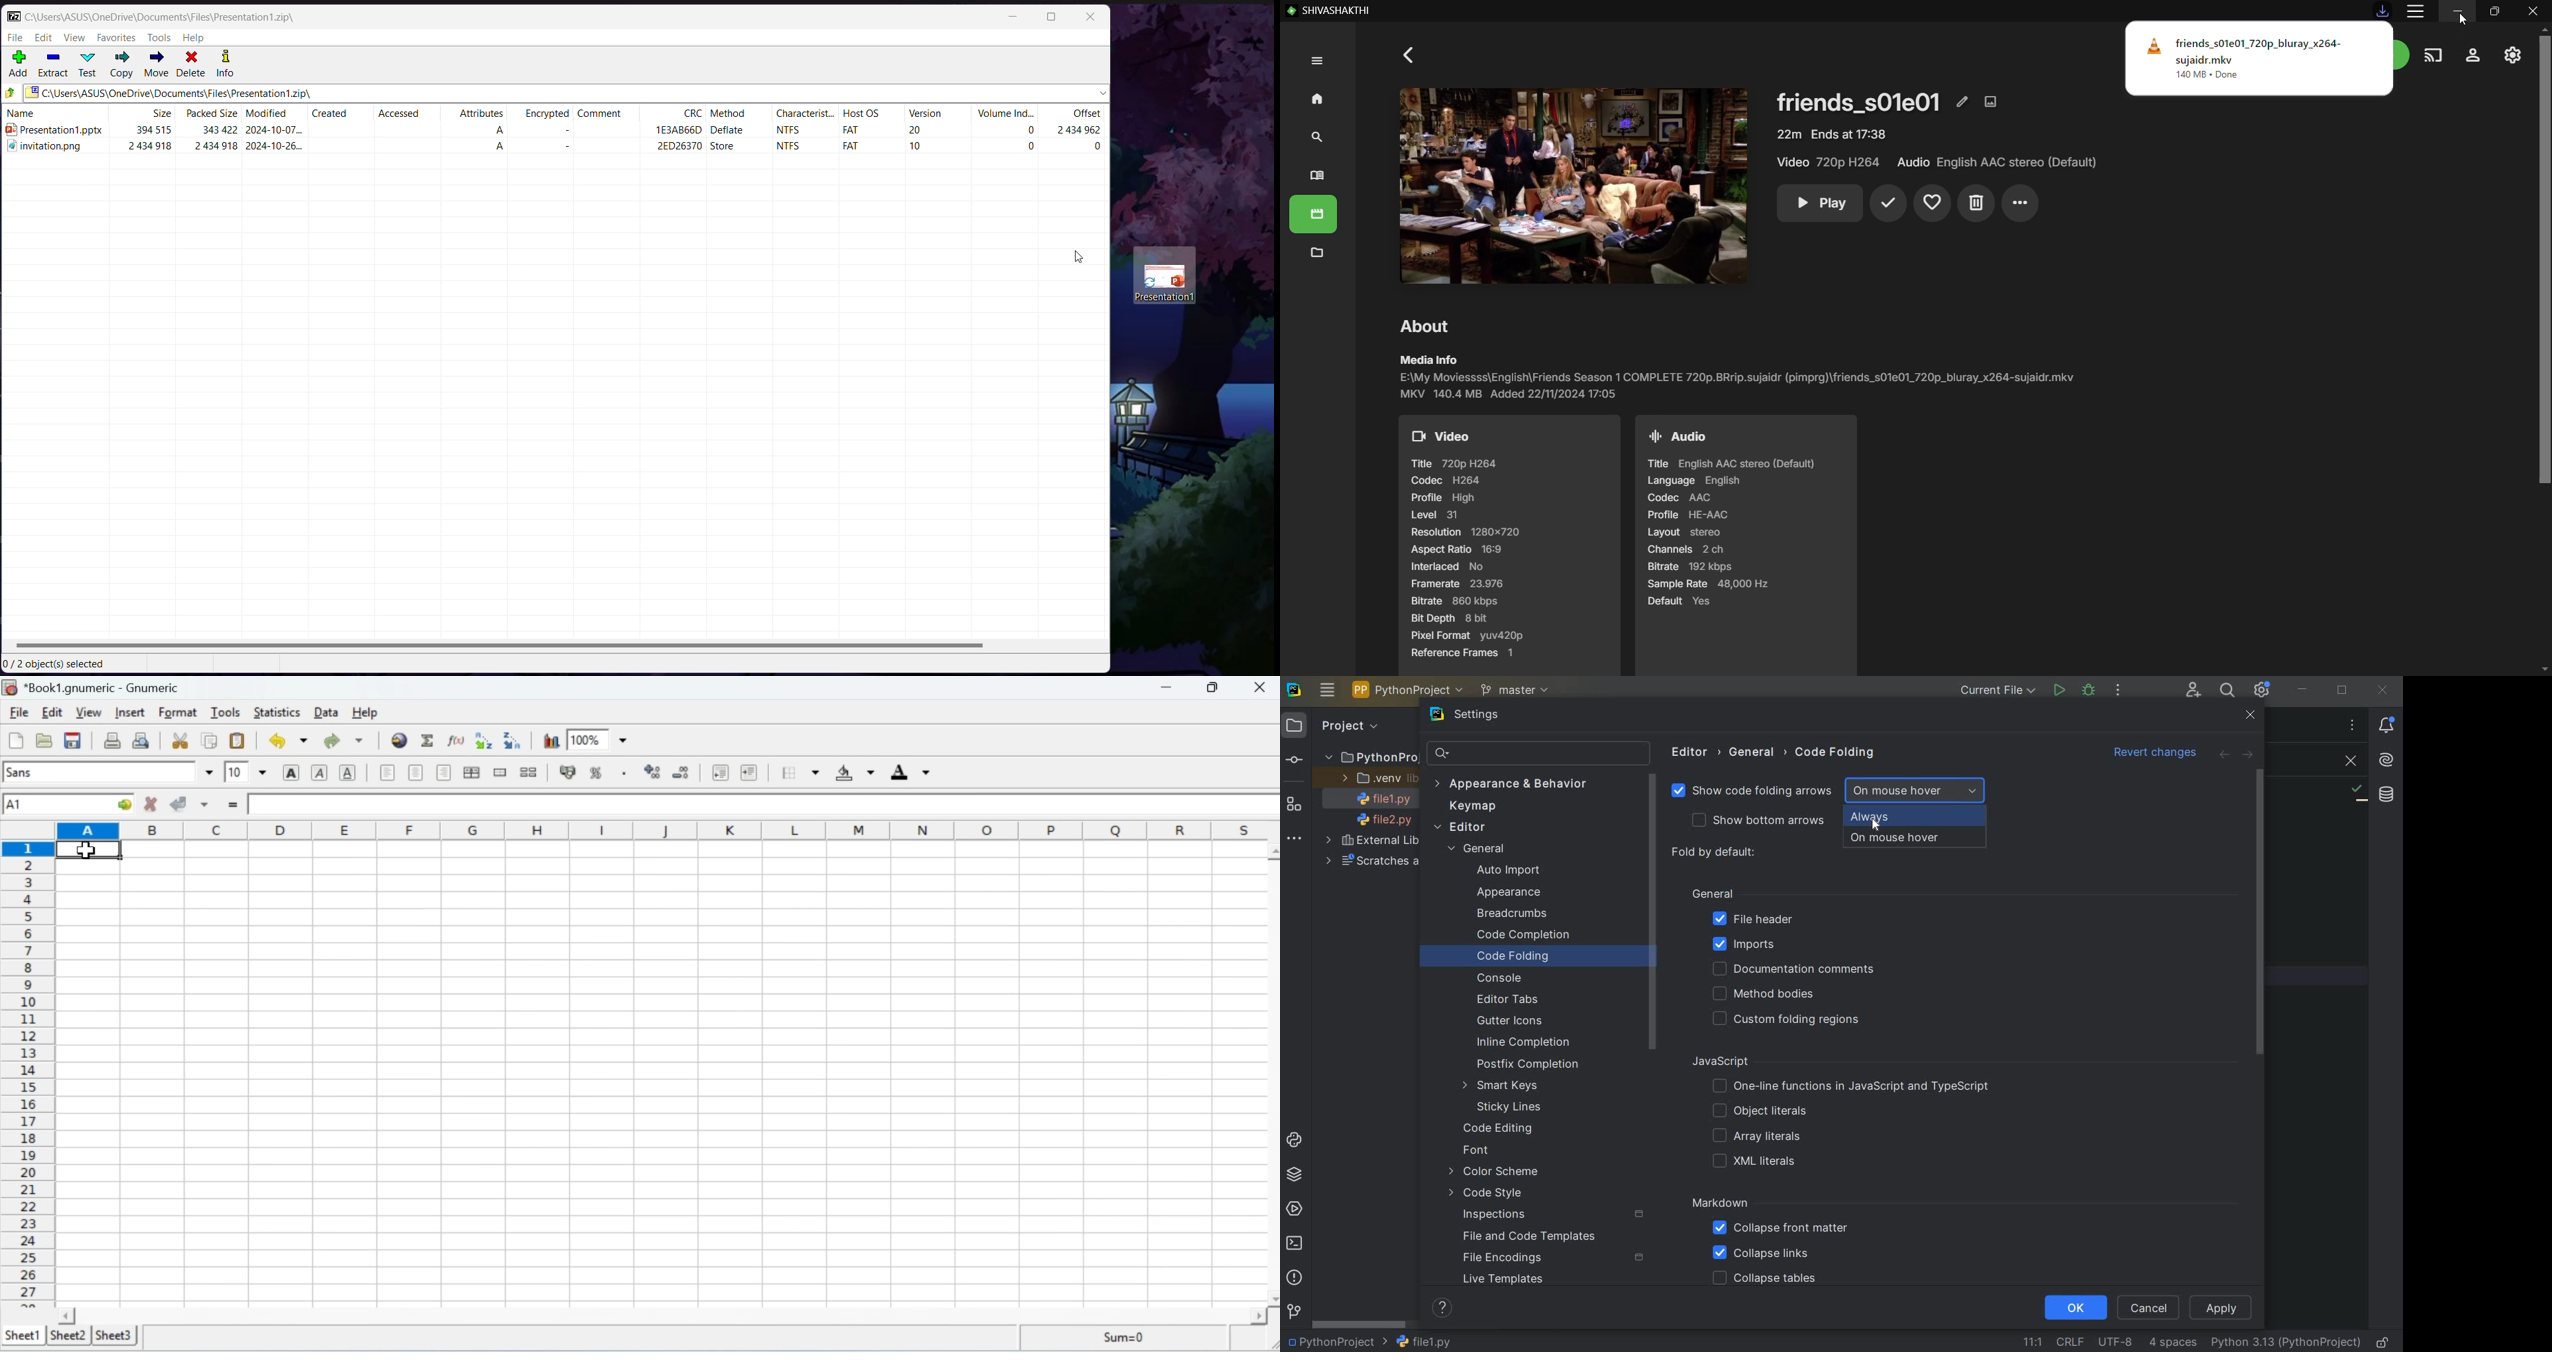 This screenshot has height=1372, width=2576. What do you see at coordinates (1914, 817) in the screenshot?
I see `ALWAYS` at bounding box center [1914, 817].